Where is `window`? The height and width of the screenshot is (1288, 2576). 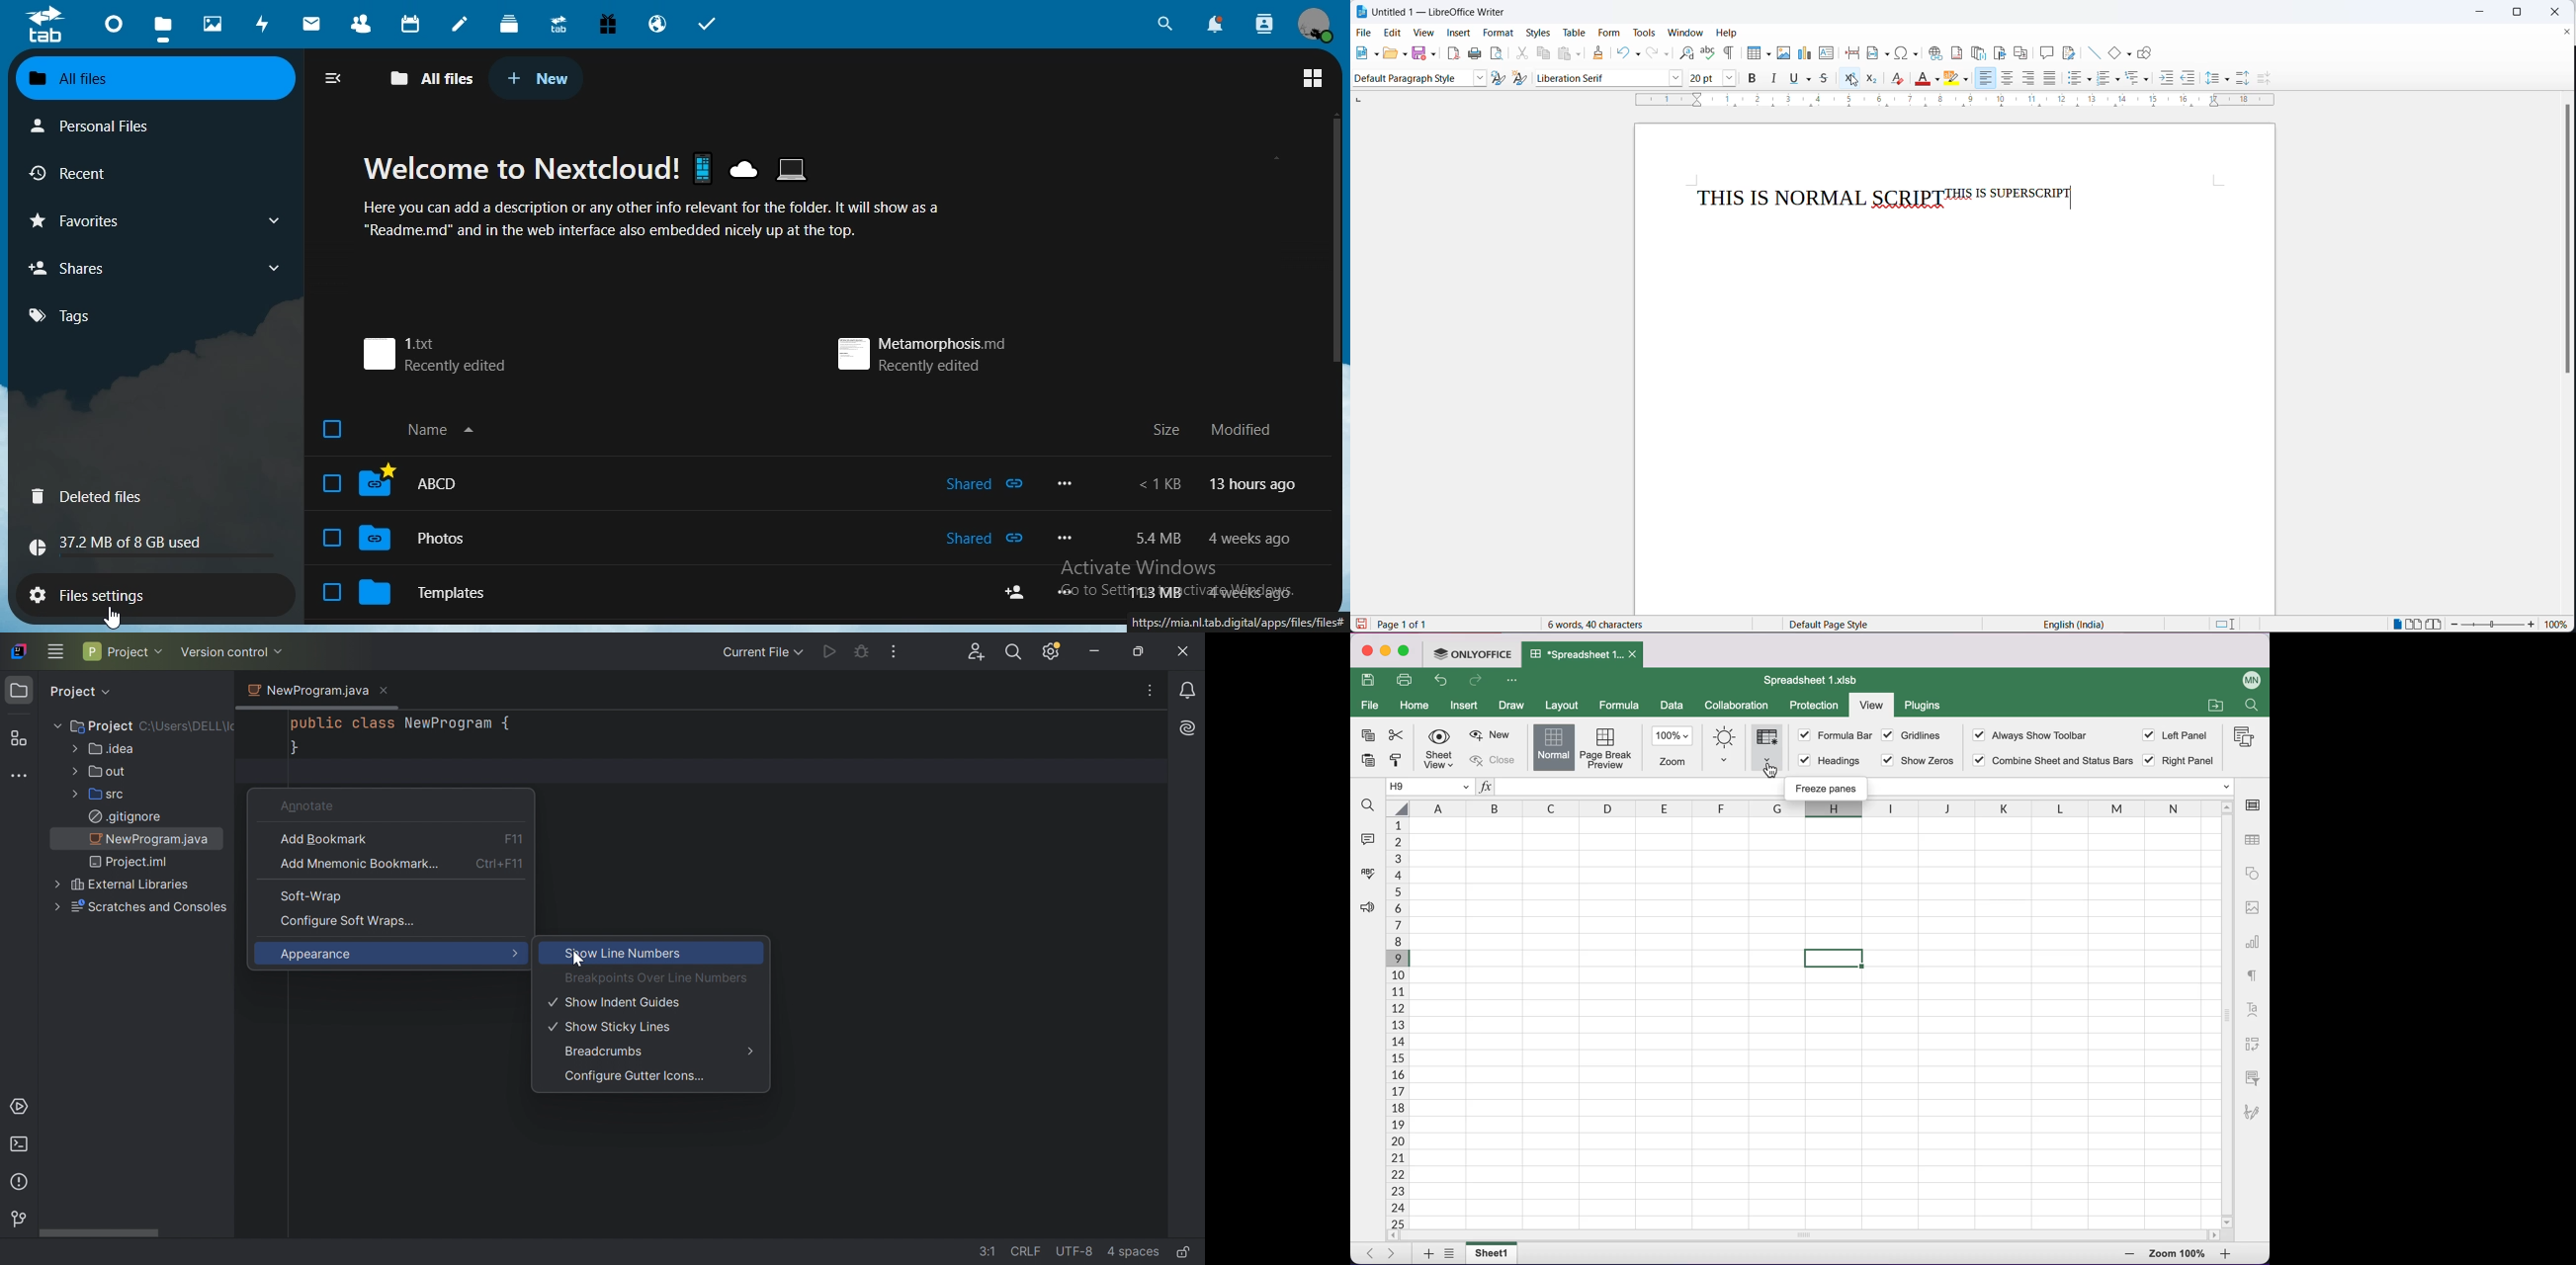
window is located at coordinates (1687, 32).